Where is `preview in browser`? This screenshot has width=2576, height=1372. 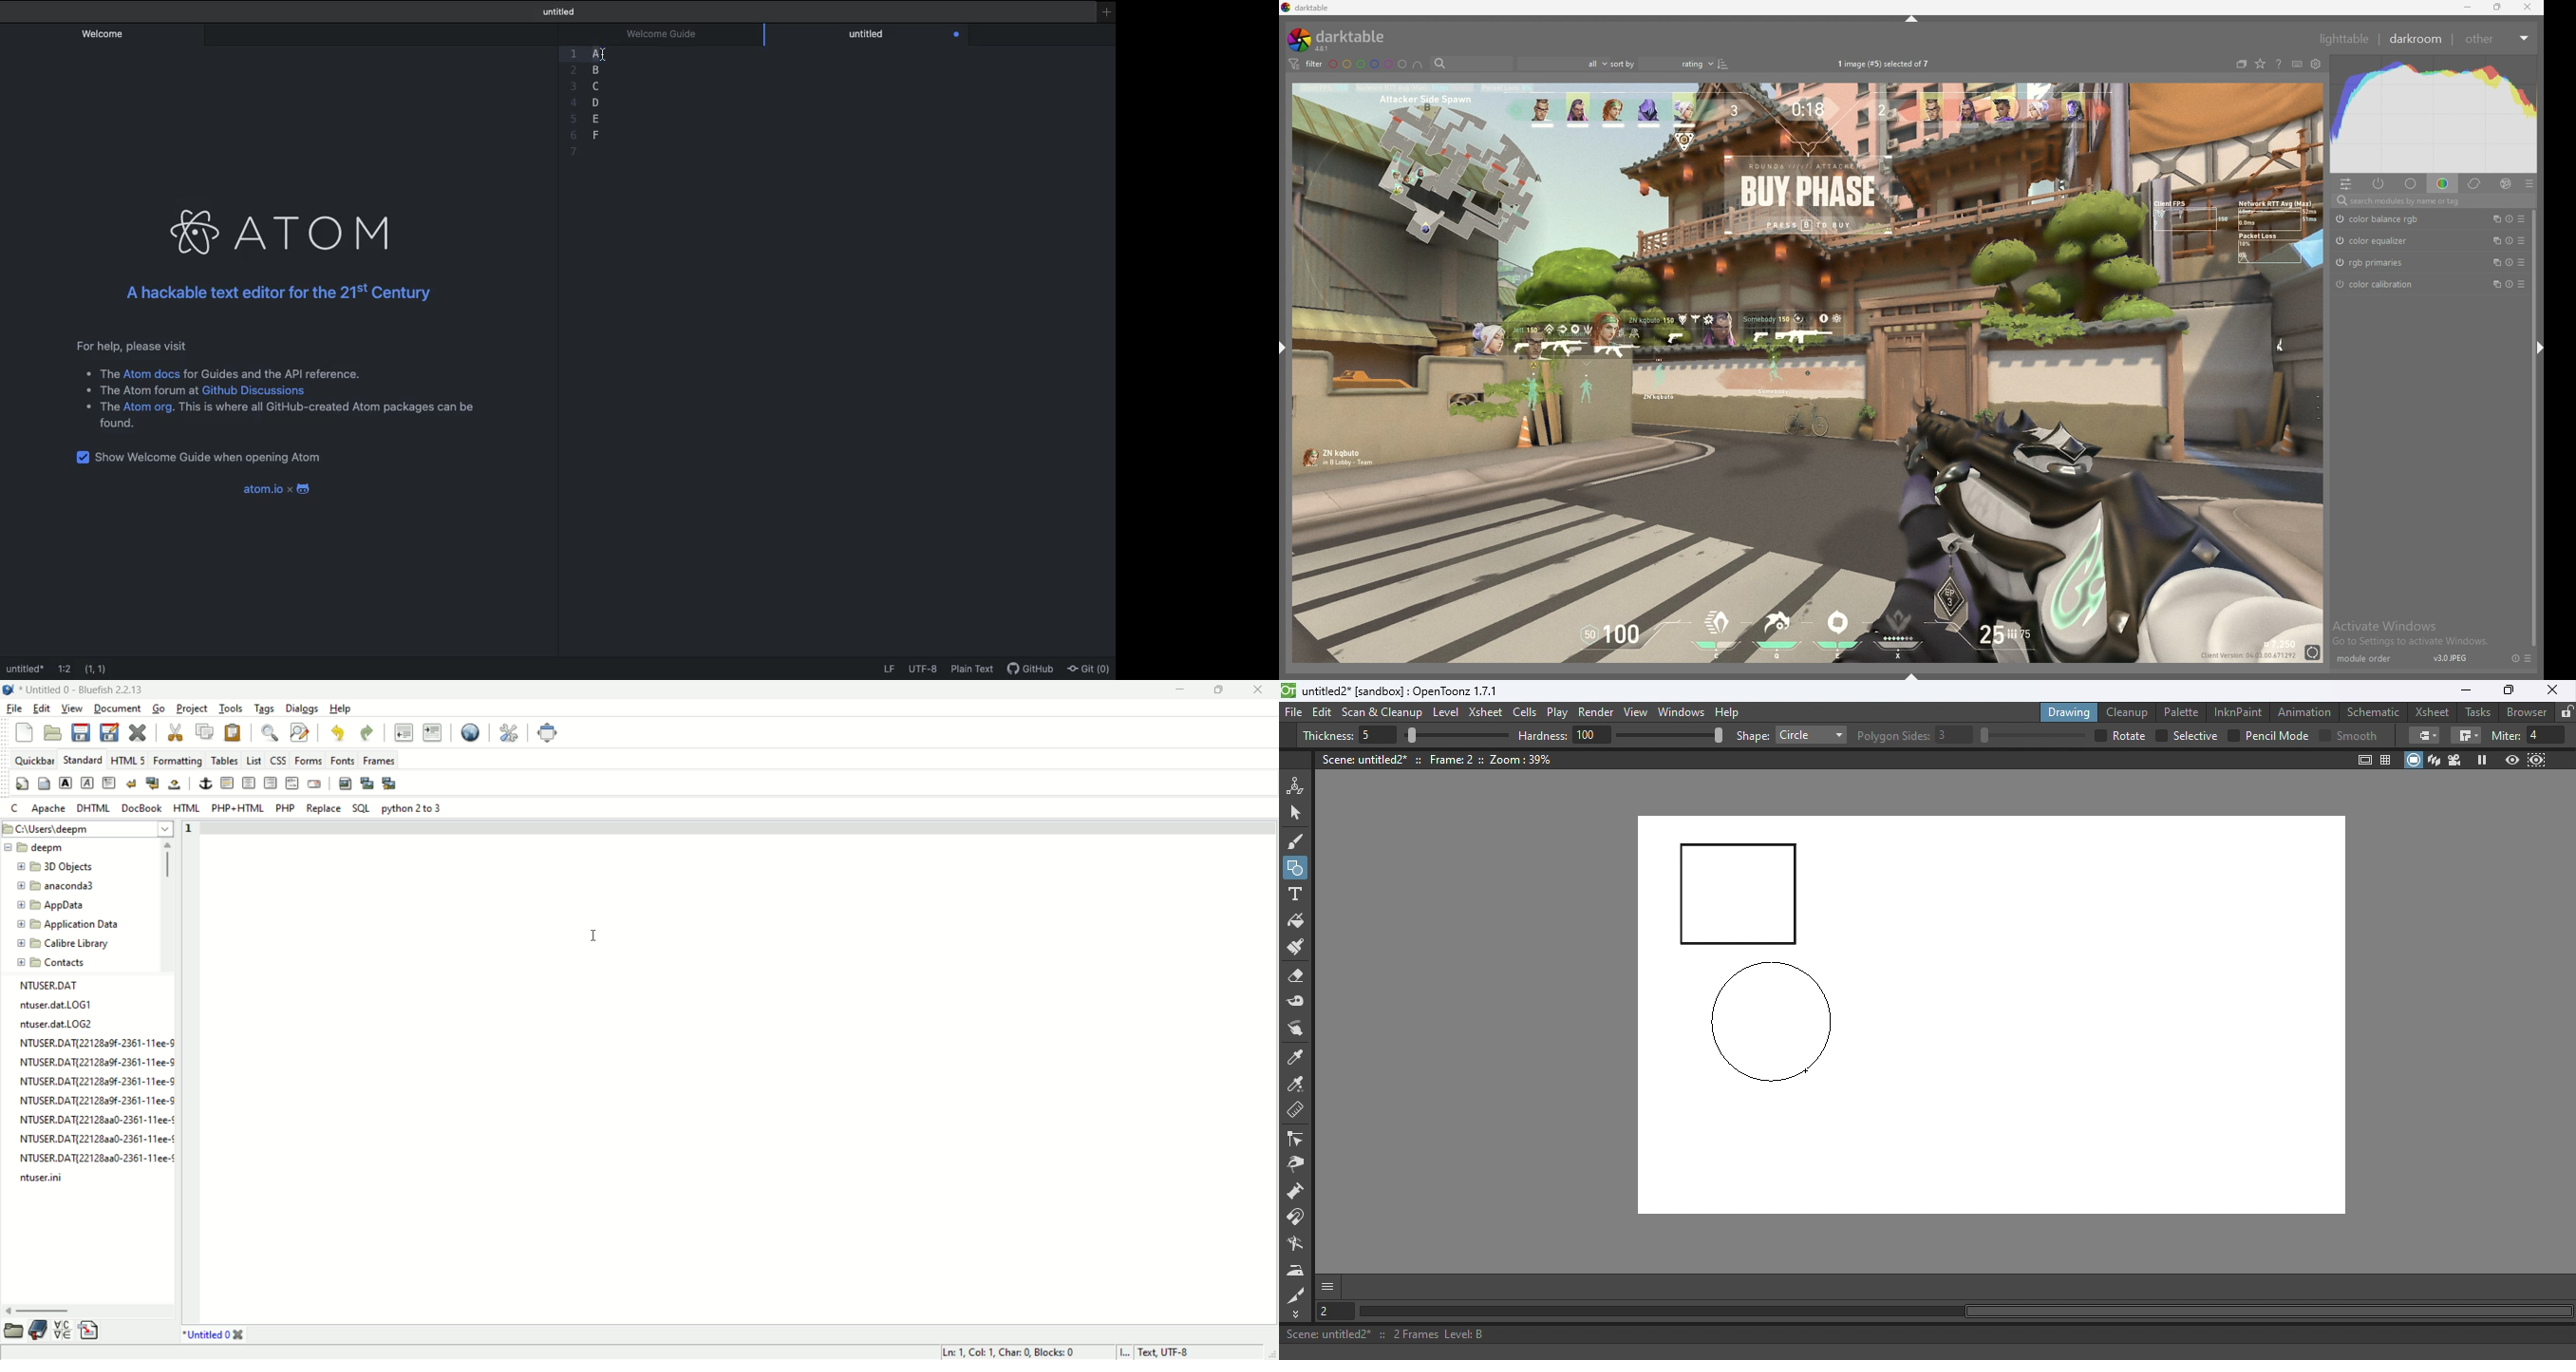 preview in browser is located at coordinates (471, 732).